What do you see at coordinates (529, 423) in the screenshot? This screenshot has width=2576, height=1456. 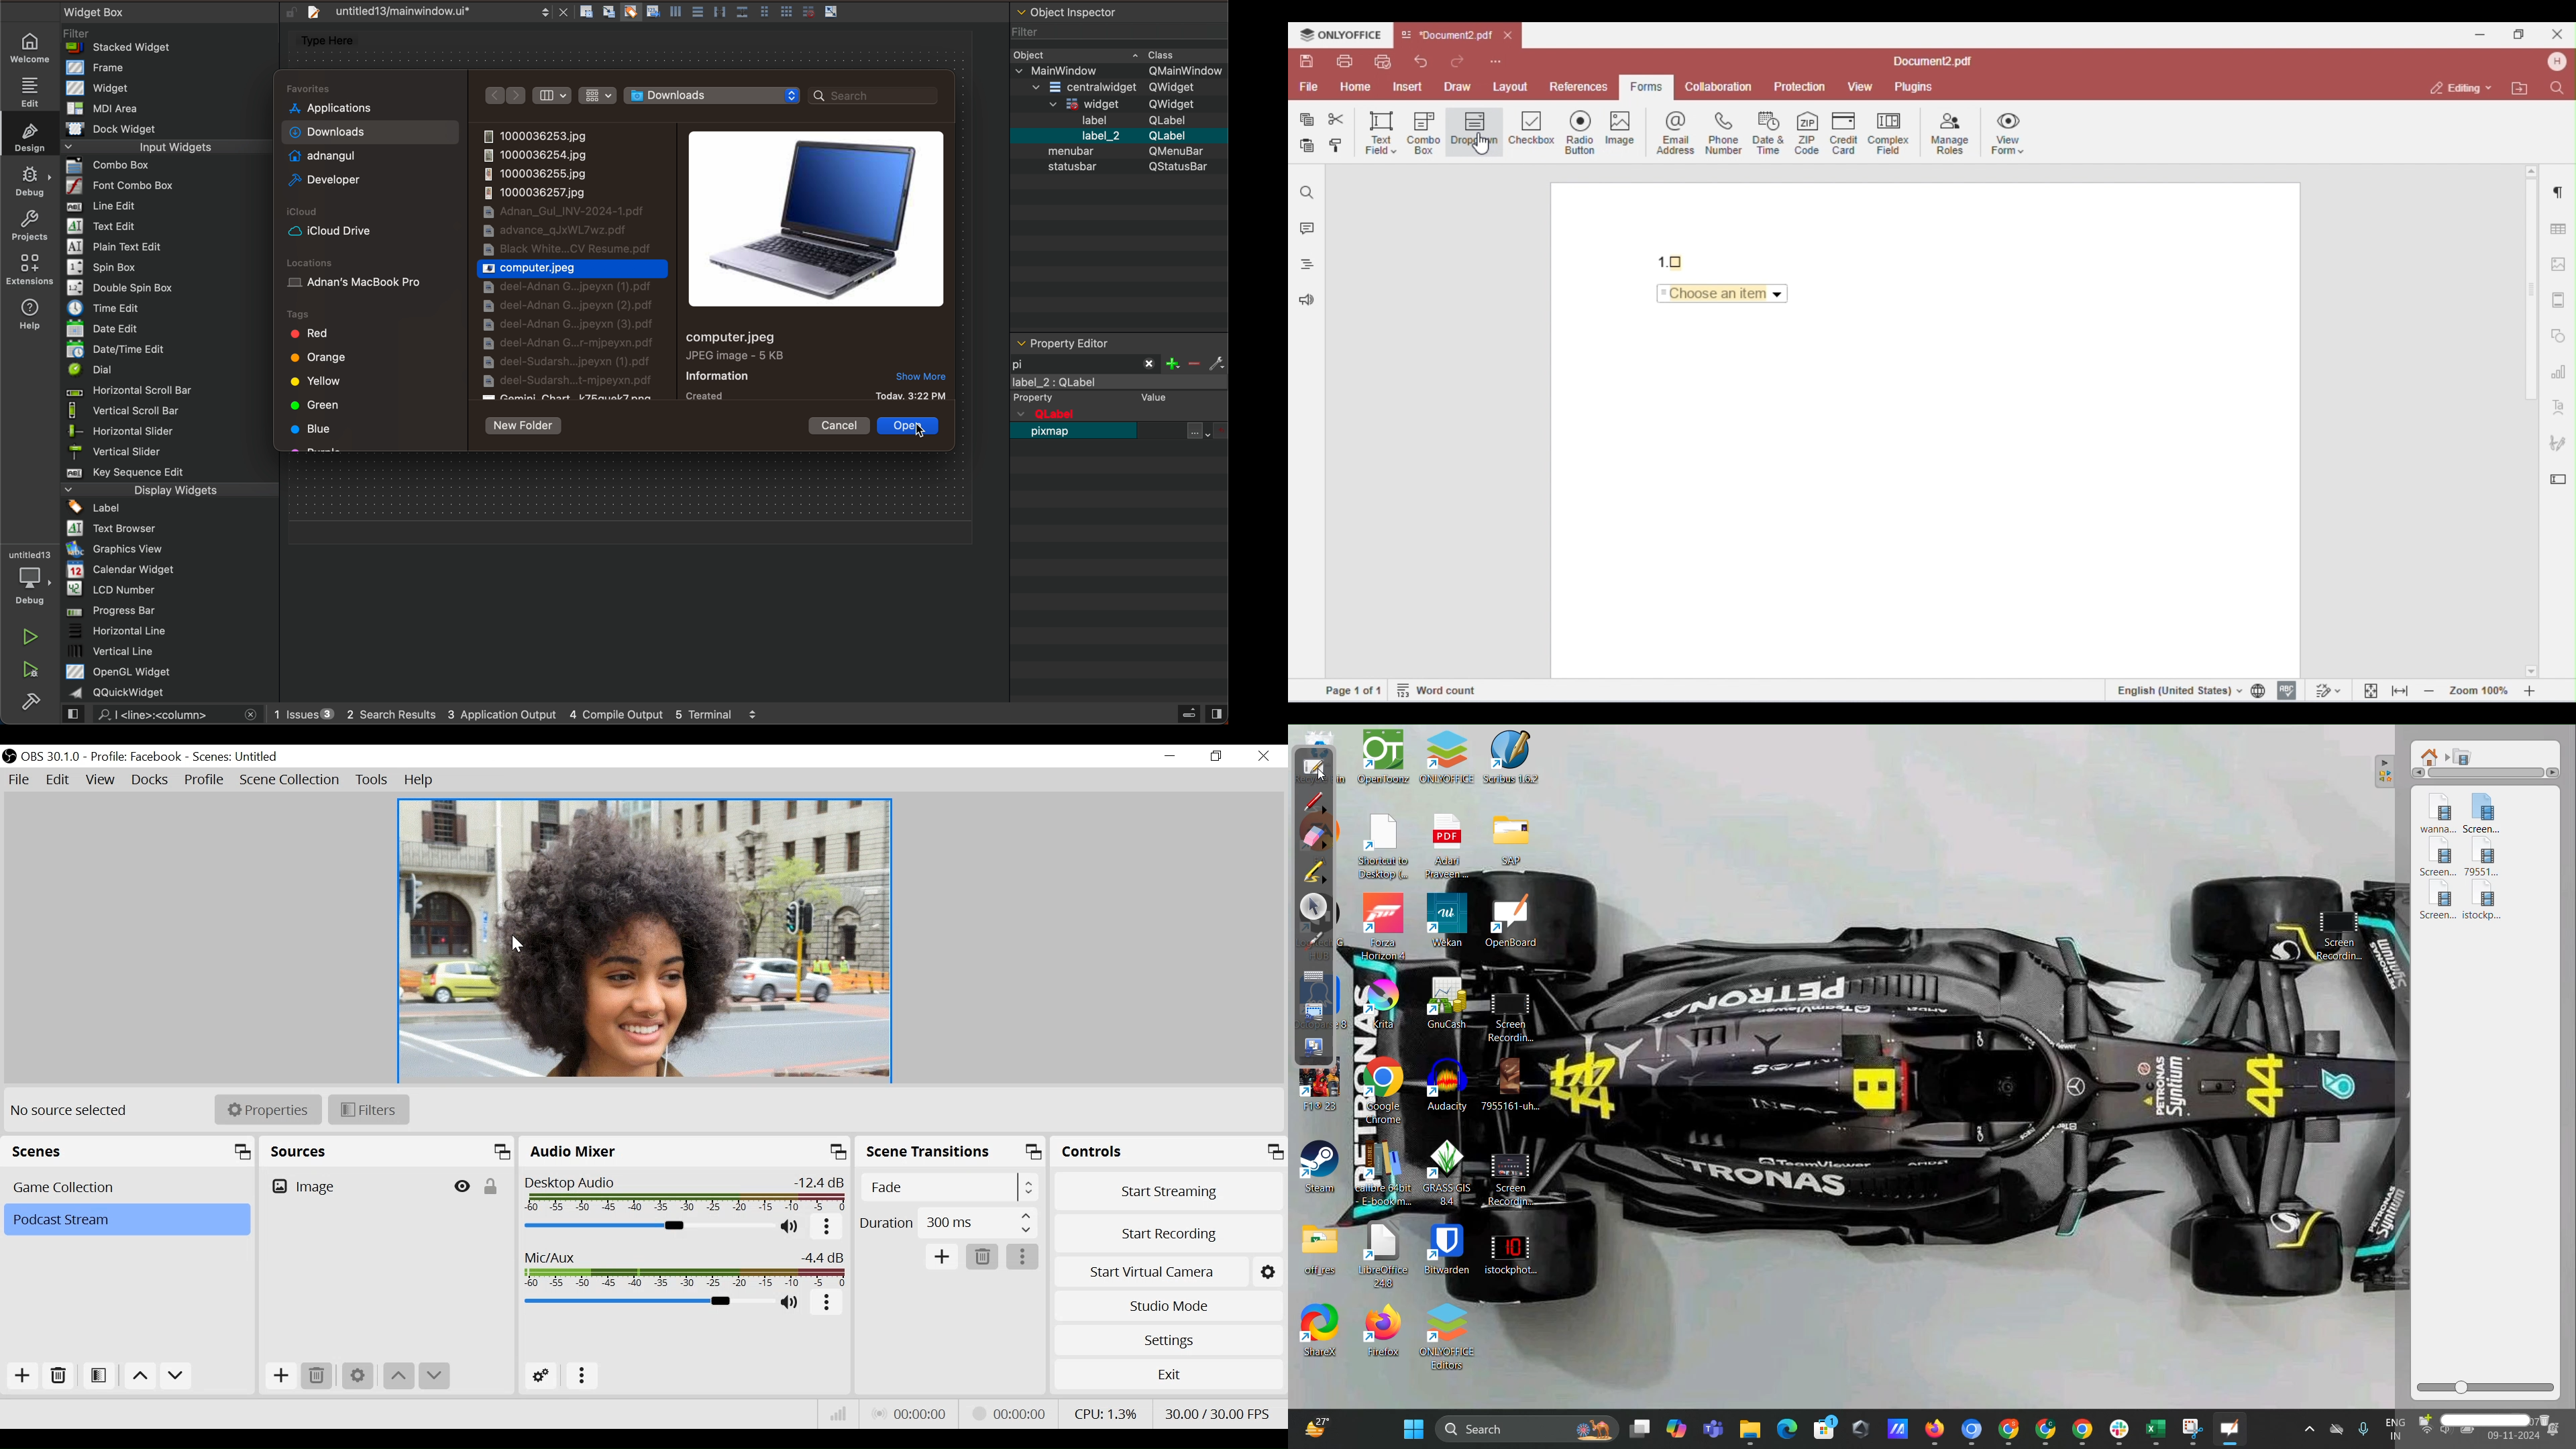 I see `create new folder` at bounding box center [529, 423].